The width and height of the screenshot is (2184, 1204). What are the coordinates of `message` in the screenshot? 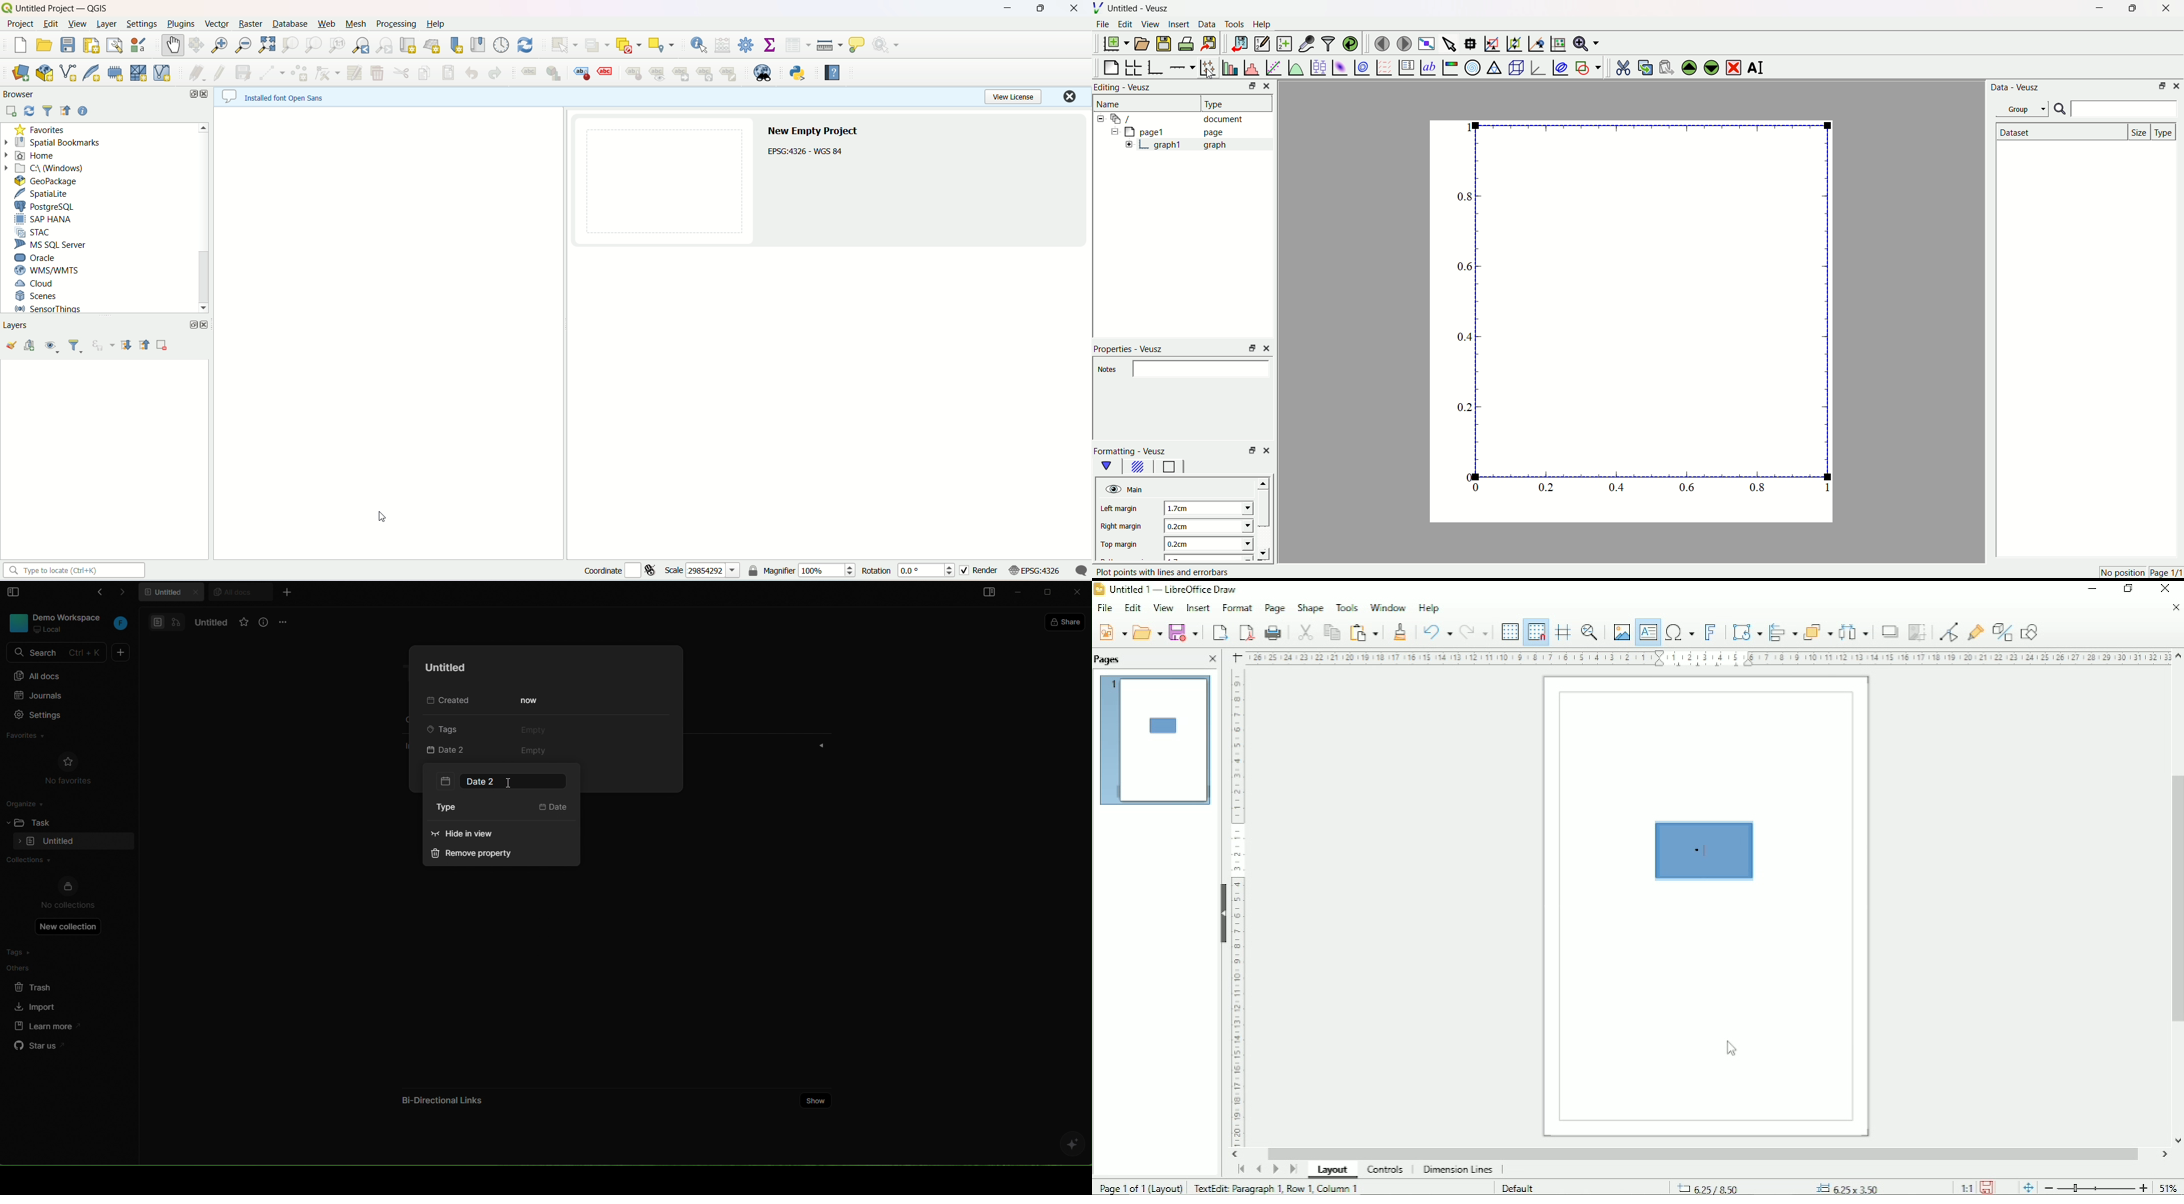 It's located at (1081, 572).